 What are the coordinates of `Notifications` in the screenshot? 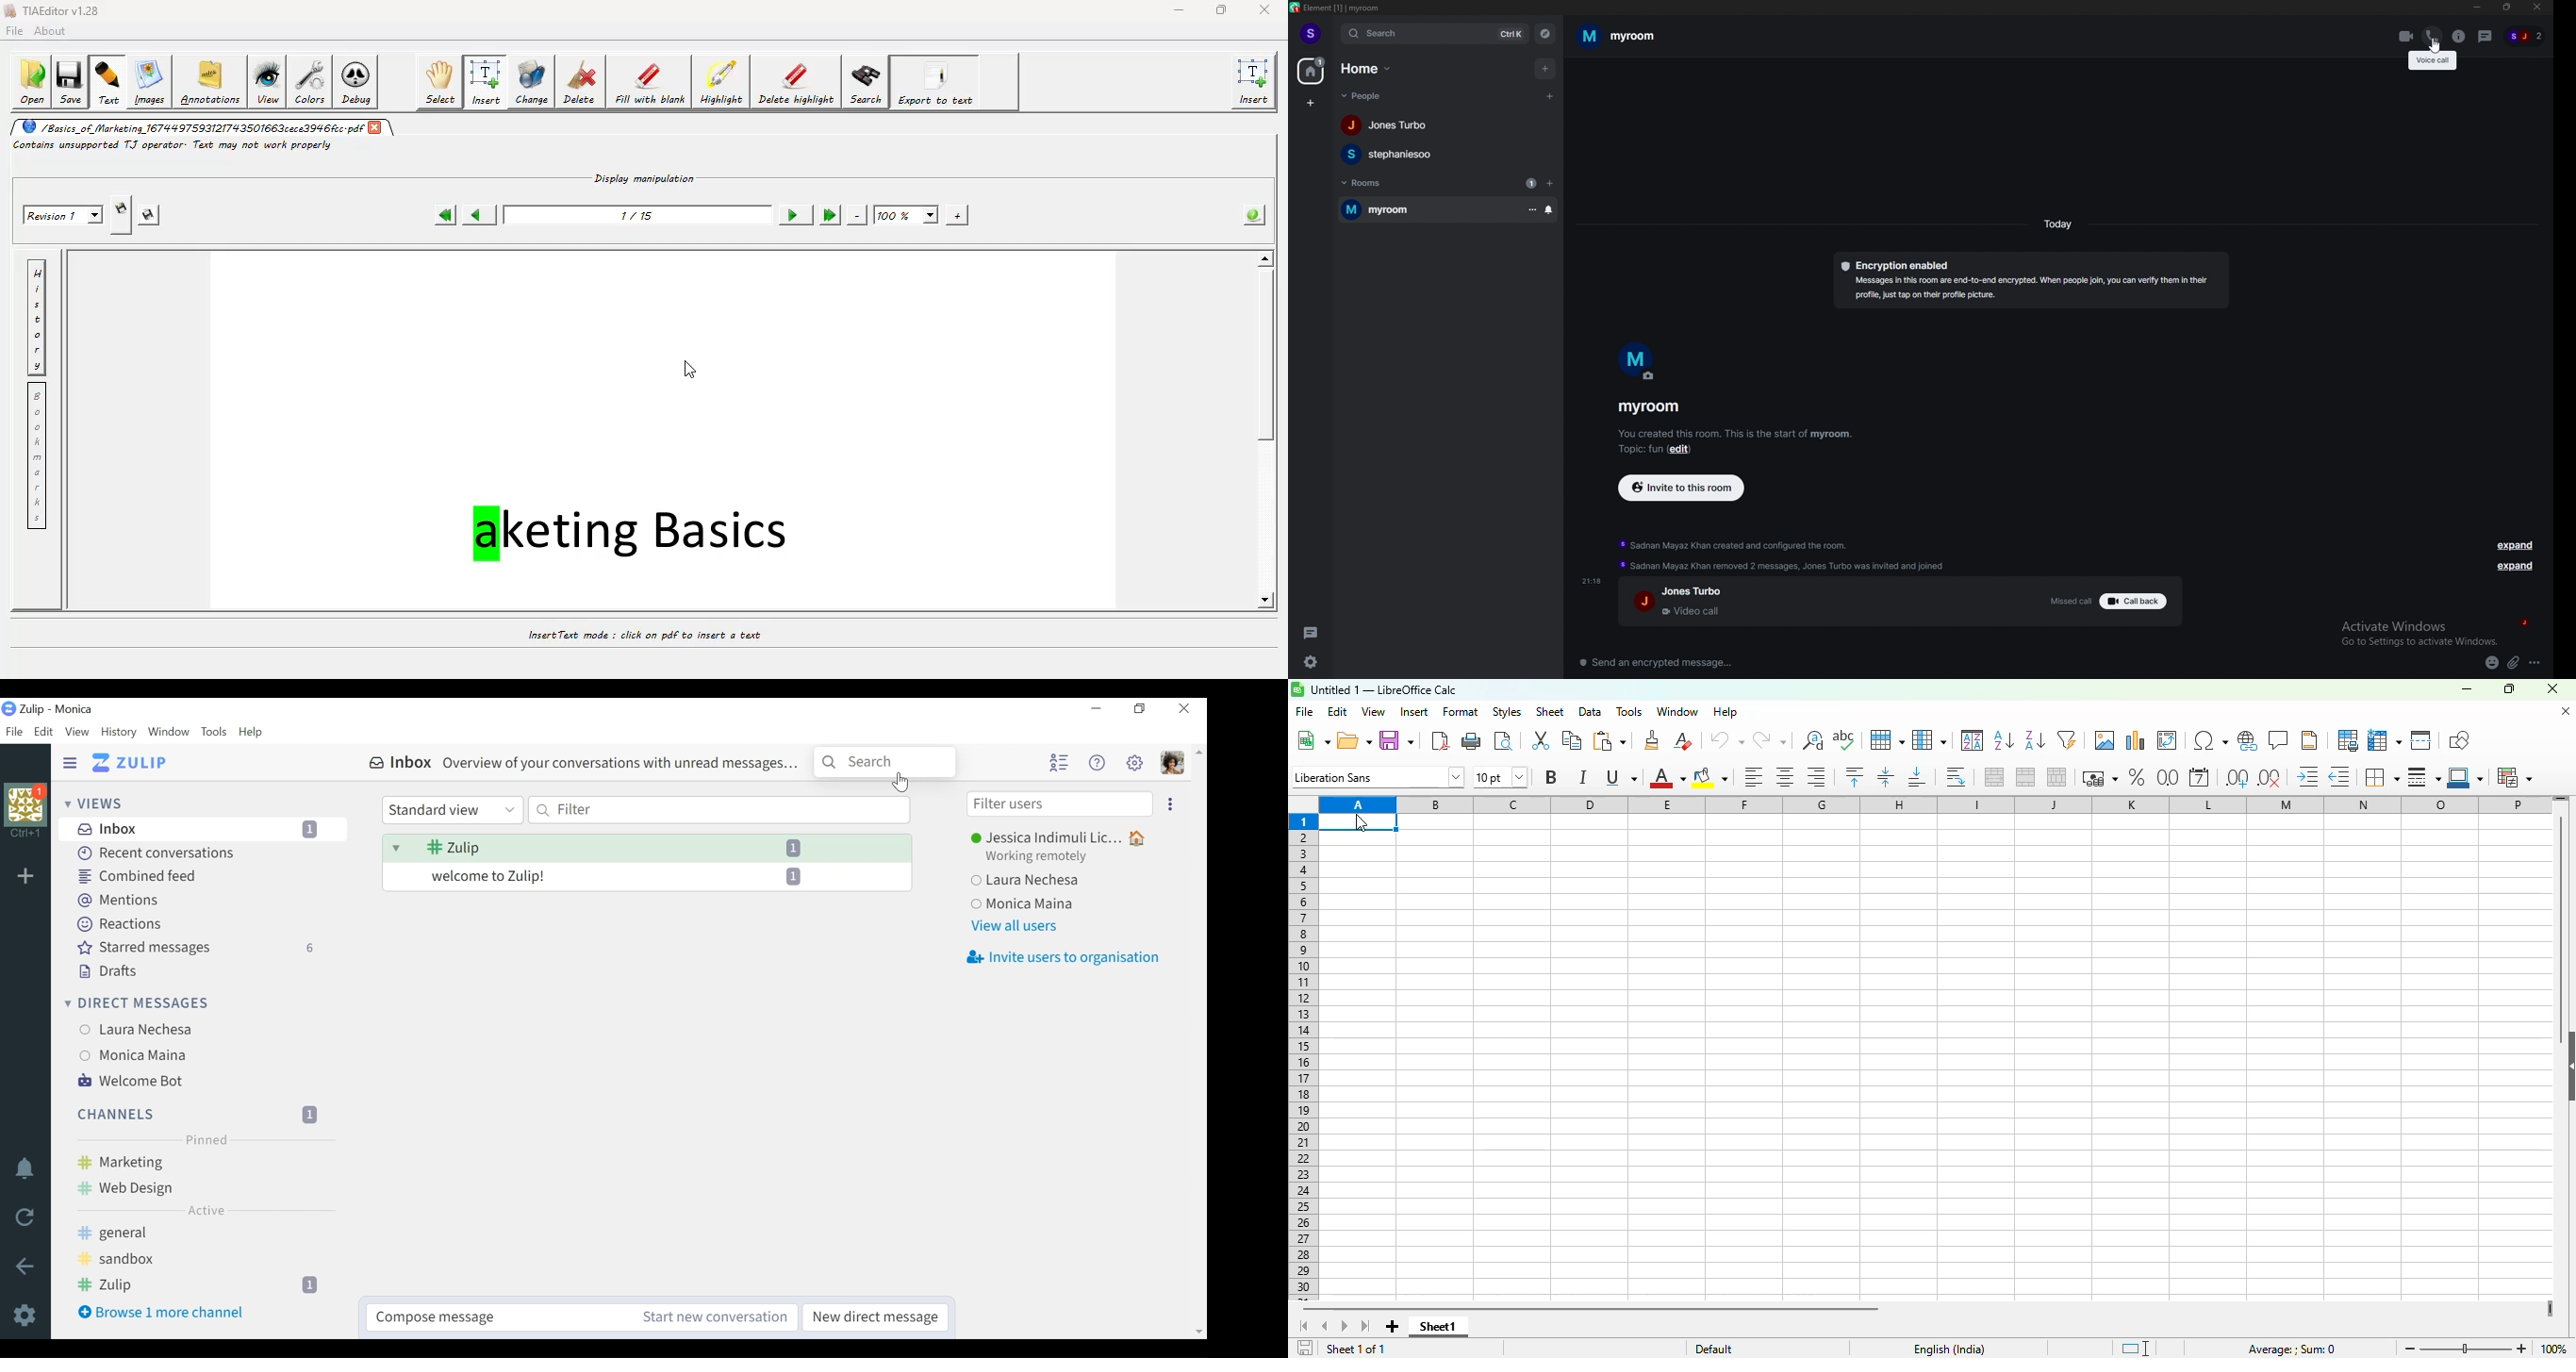 It's located at (25, 1171).